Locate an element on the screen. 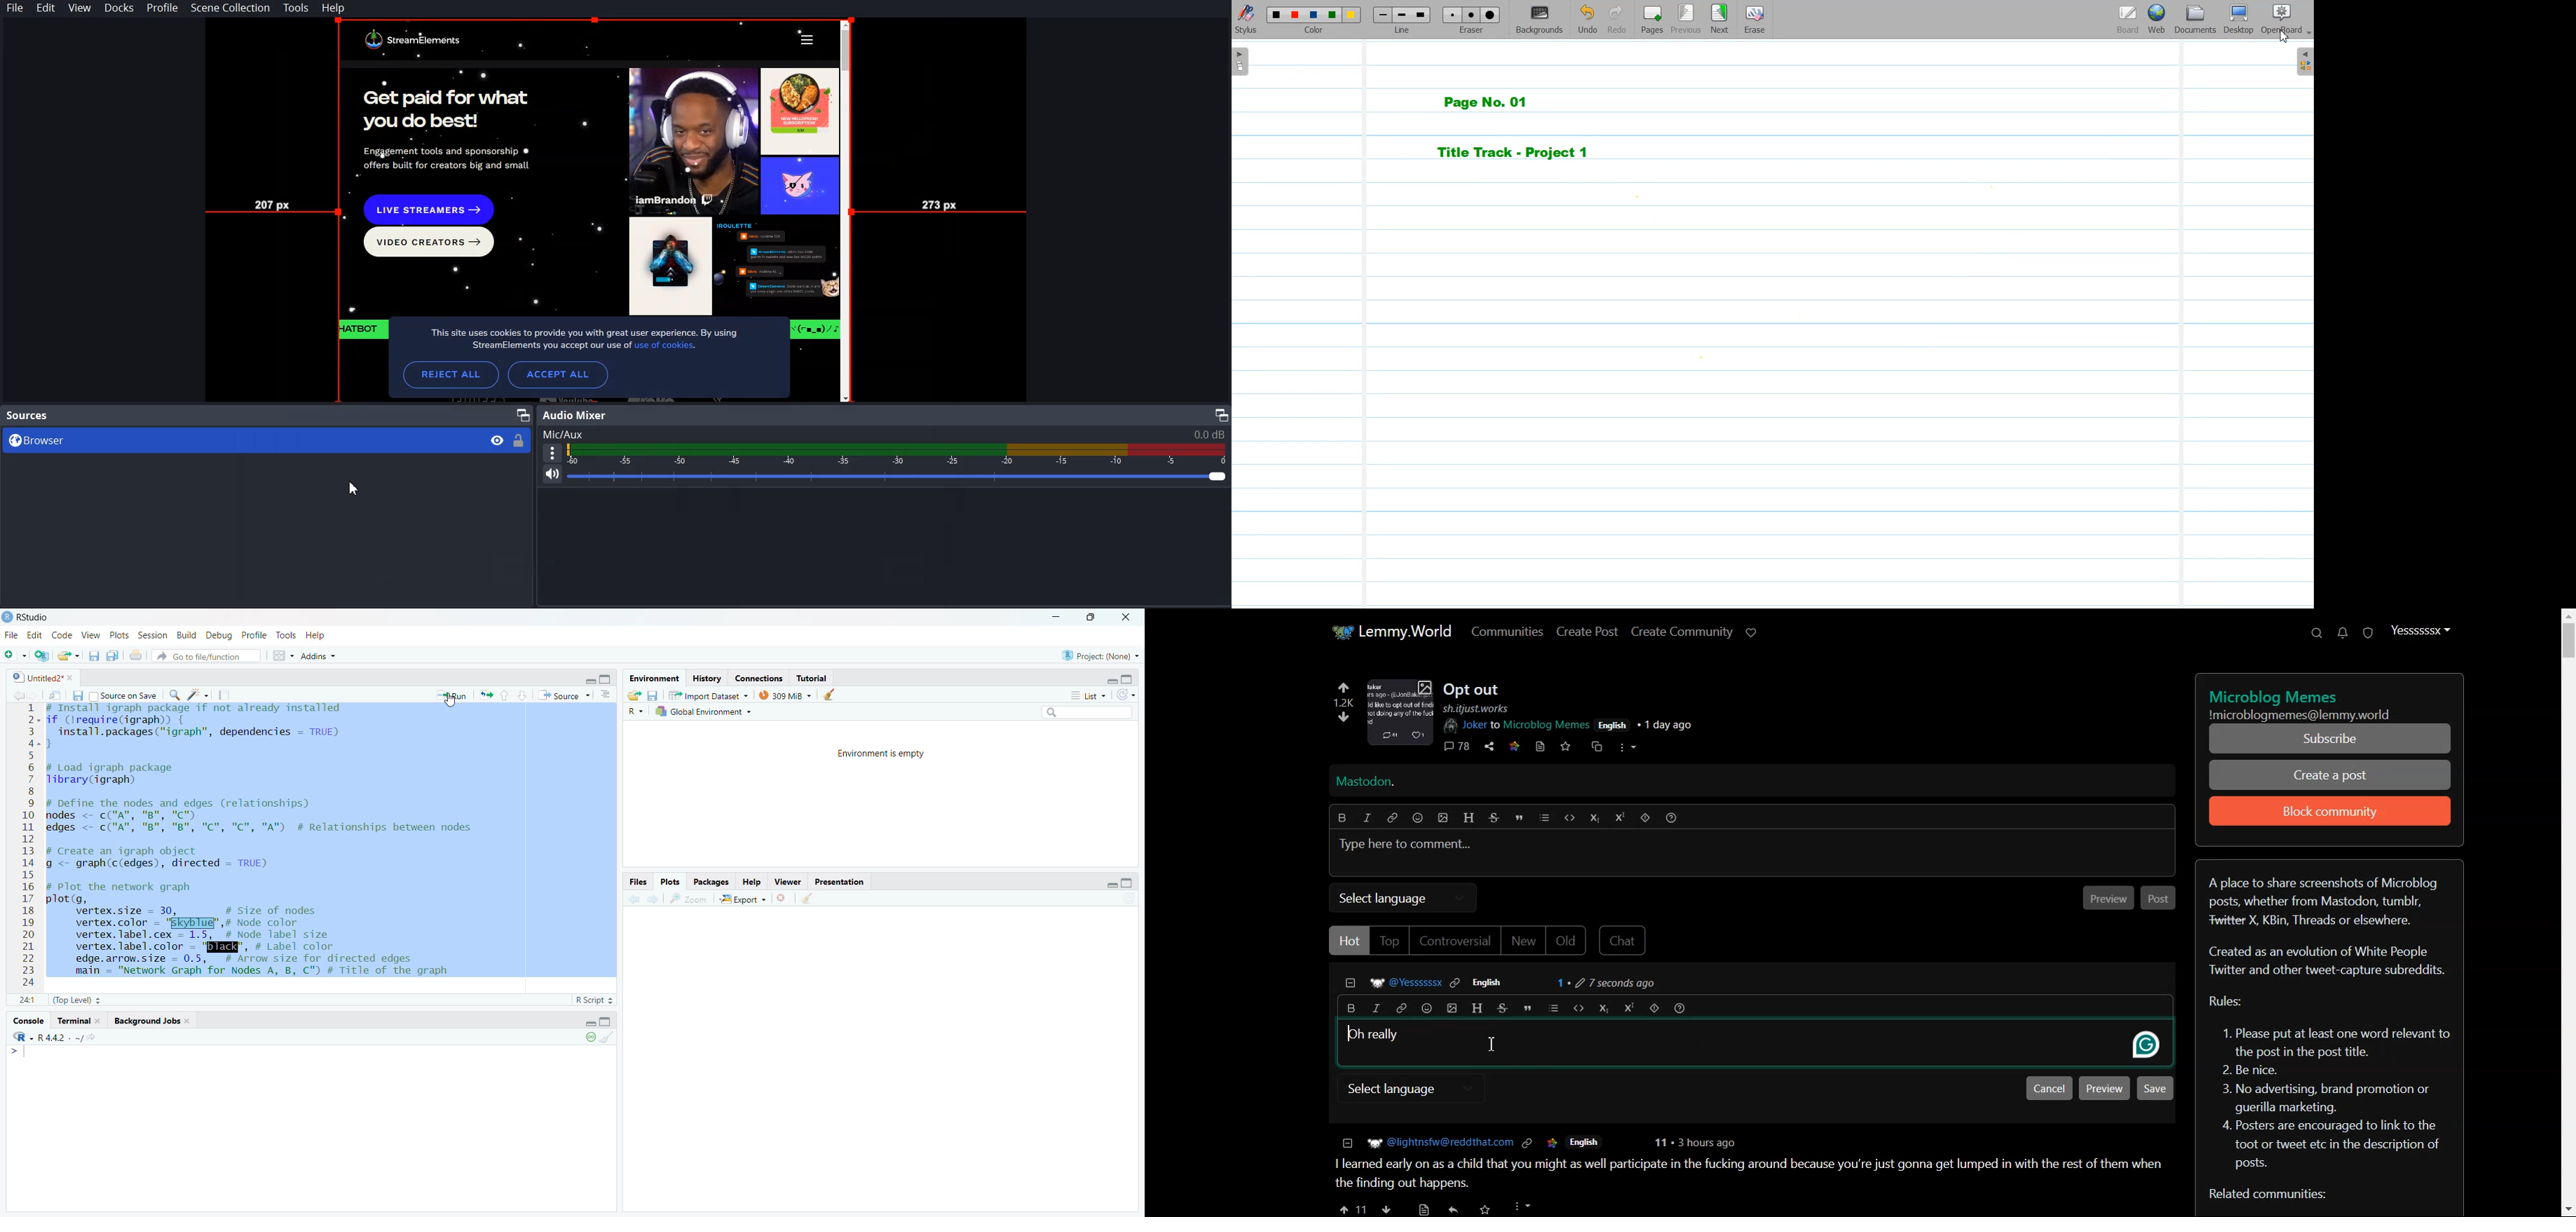 The width and height of the screenshot is (2576, 1232). Tutorial is located at coordinates (816, 677).